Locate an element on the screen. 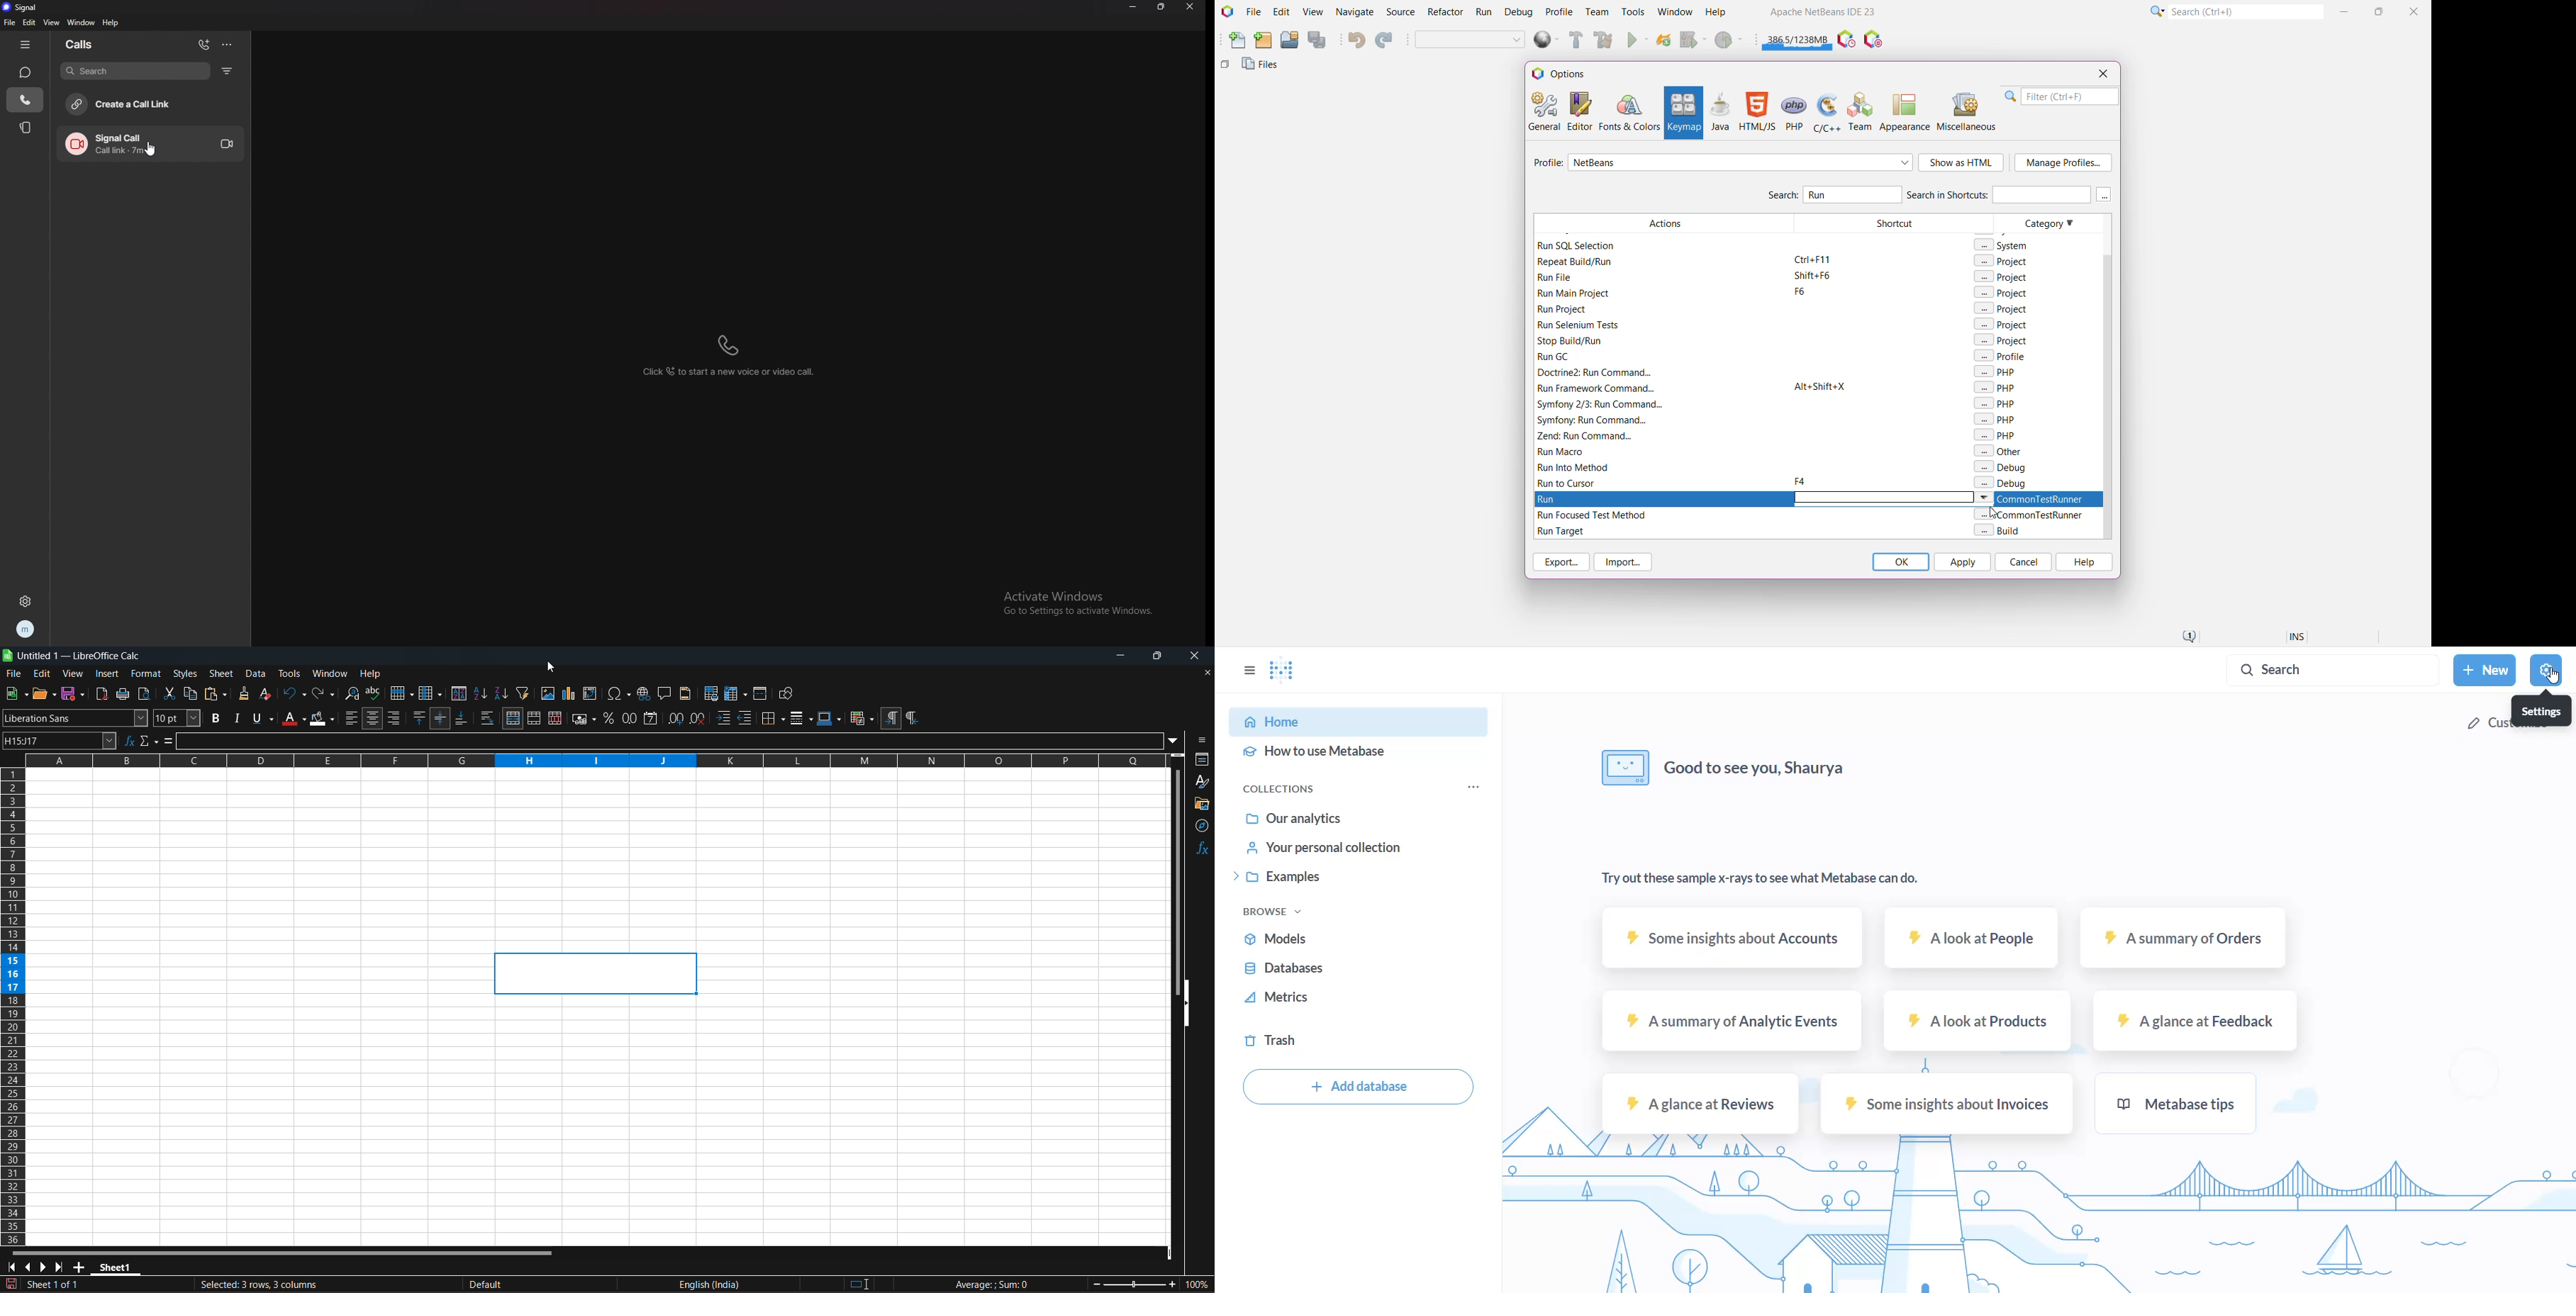  hide is located at coordinates (1188, 1006).